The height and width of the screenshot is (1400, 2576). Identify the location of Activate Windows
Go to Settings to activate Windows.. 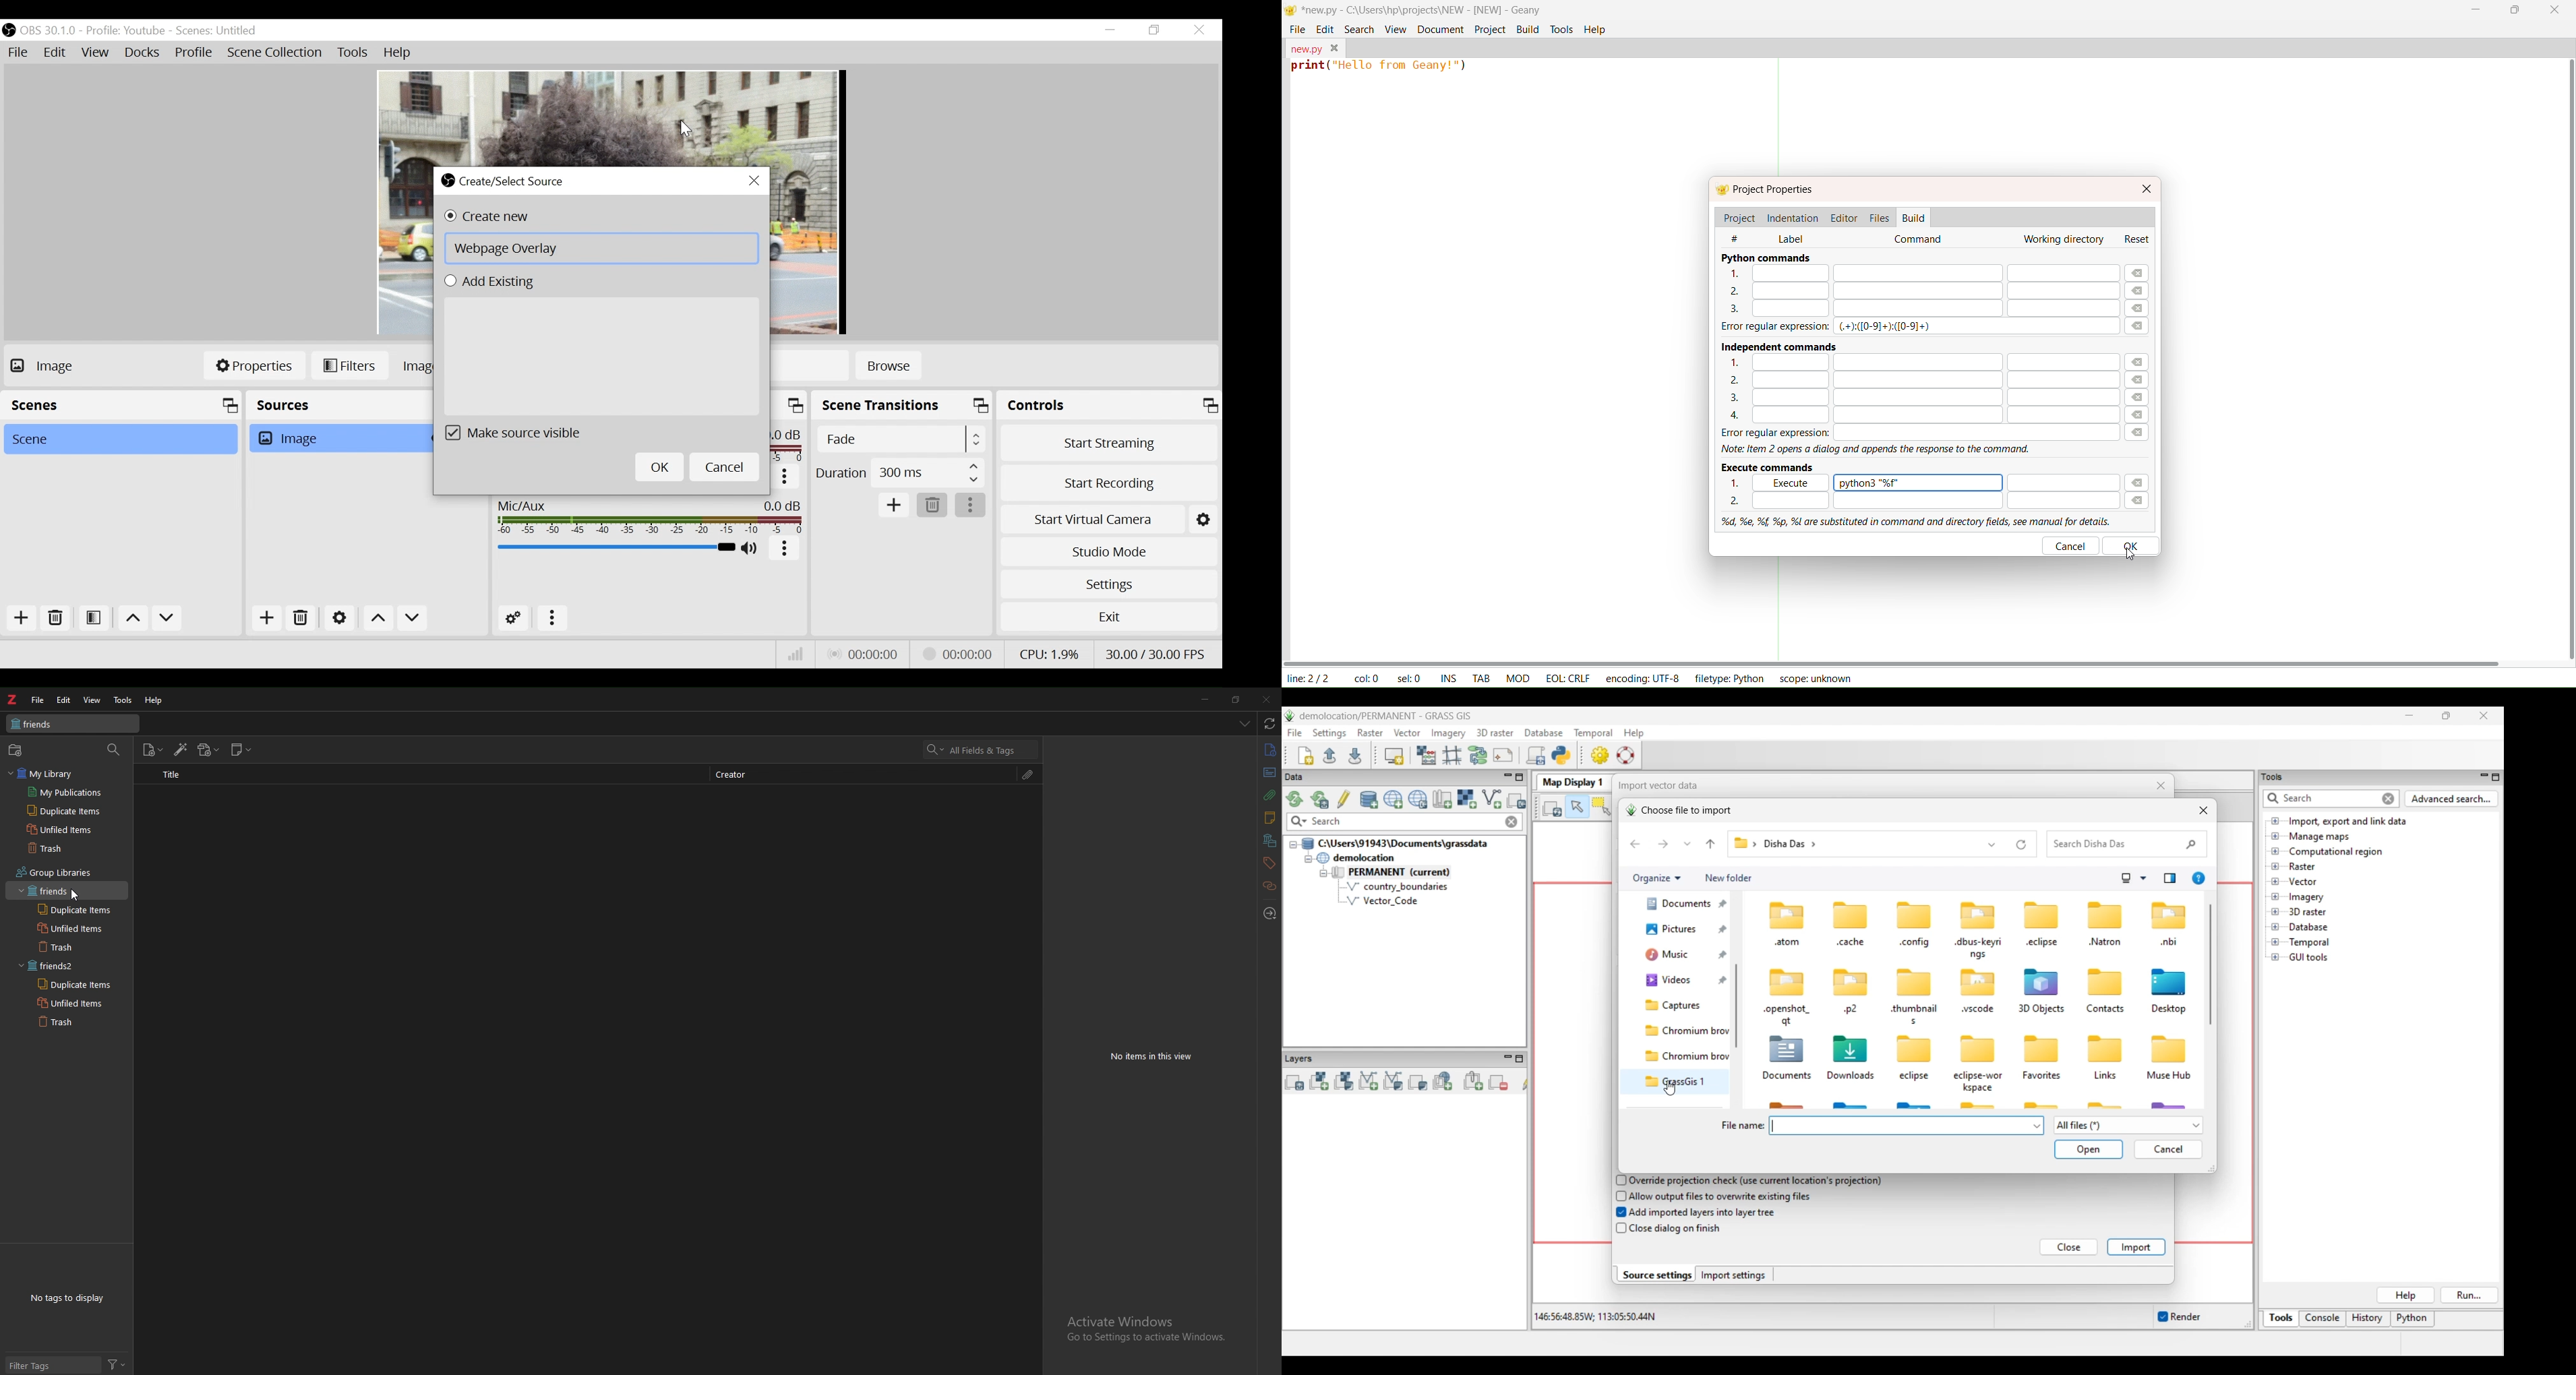
(1146, 1332).